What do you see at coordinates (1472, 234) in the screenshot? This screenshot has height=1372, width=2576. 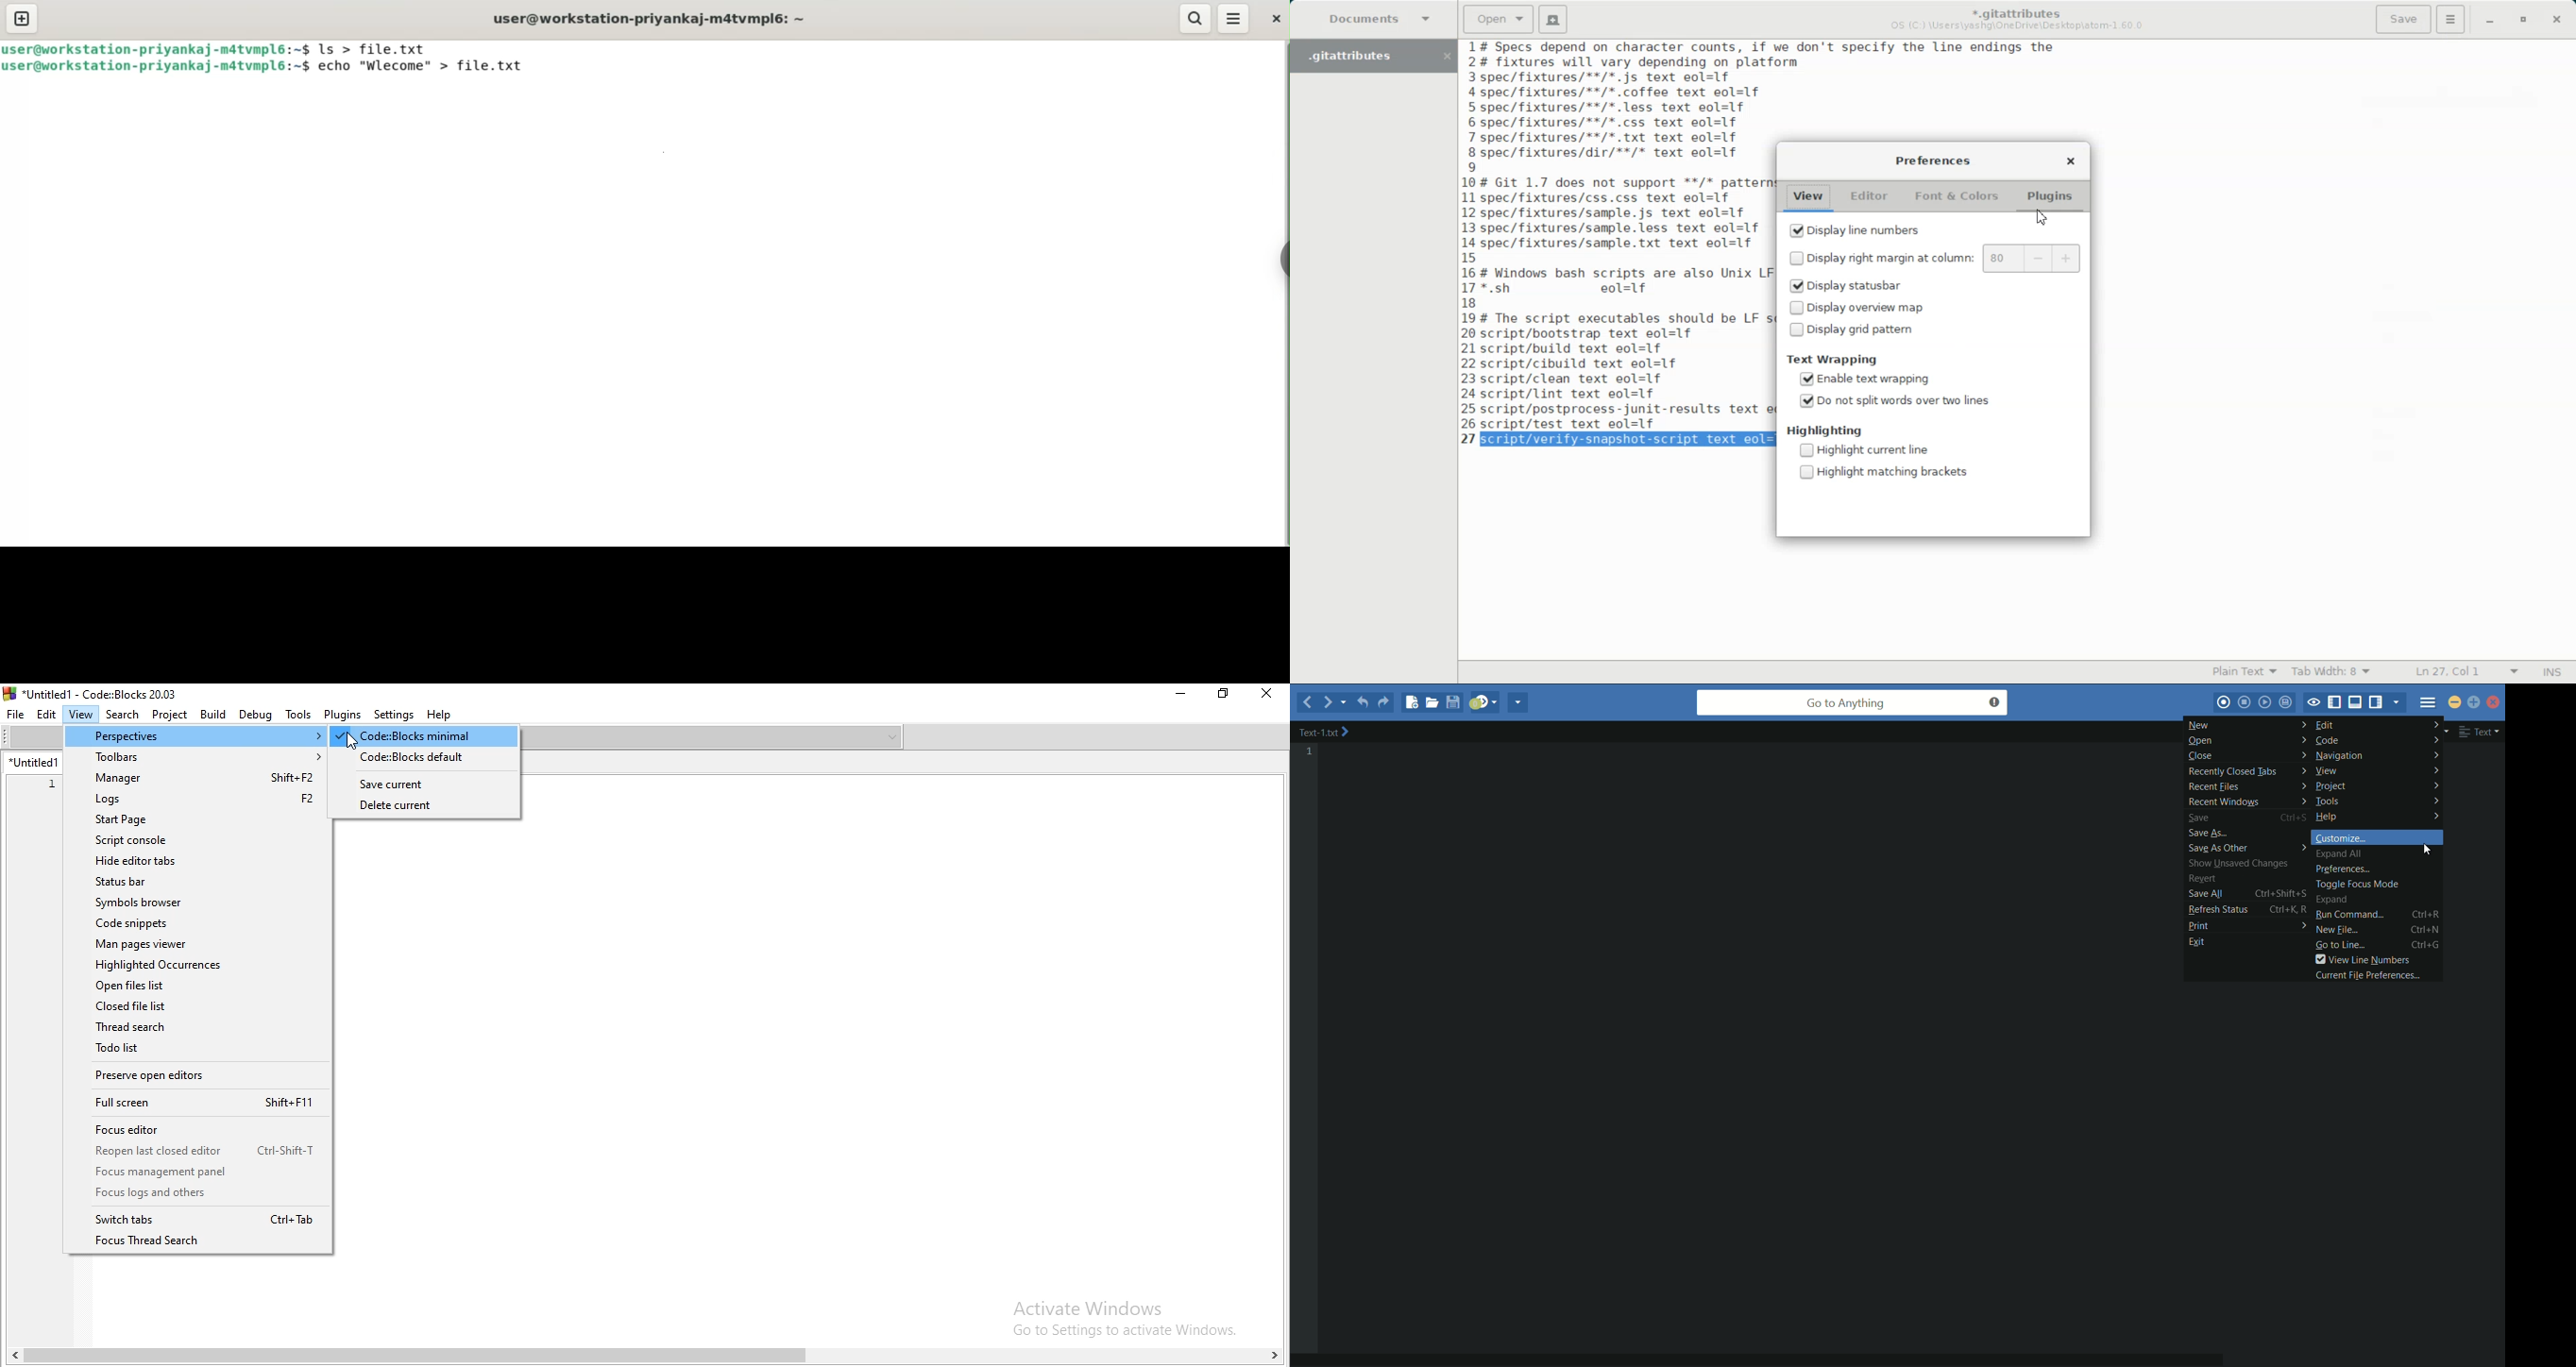 I see `text line number` at bounding box center [1472, 234].